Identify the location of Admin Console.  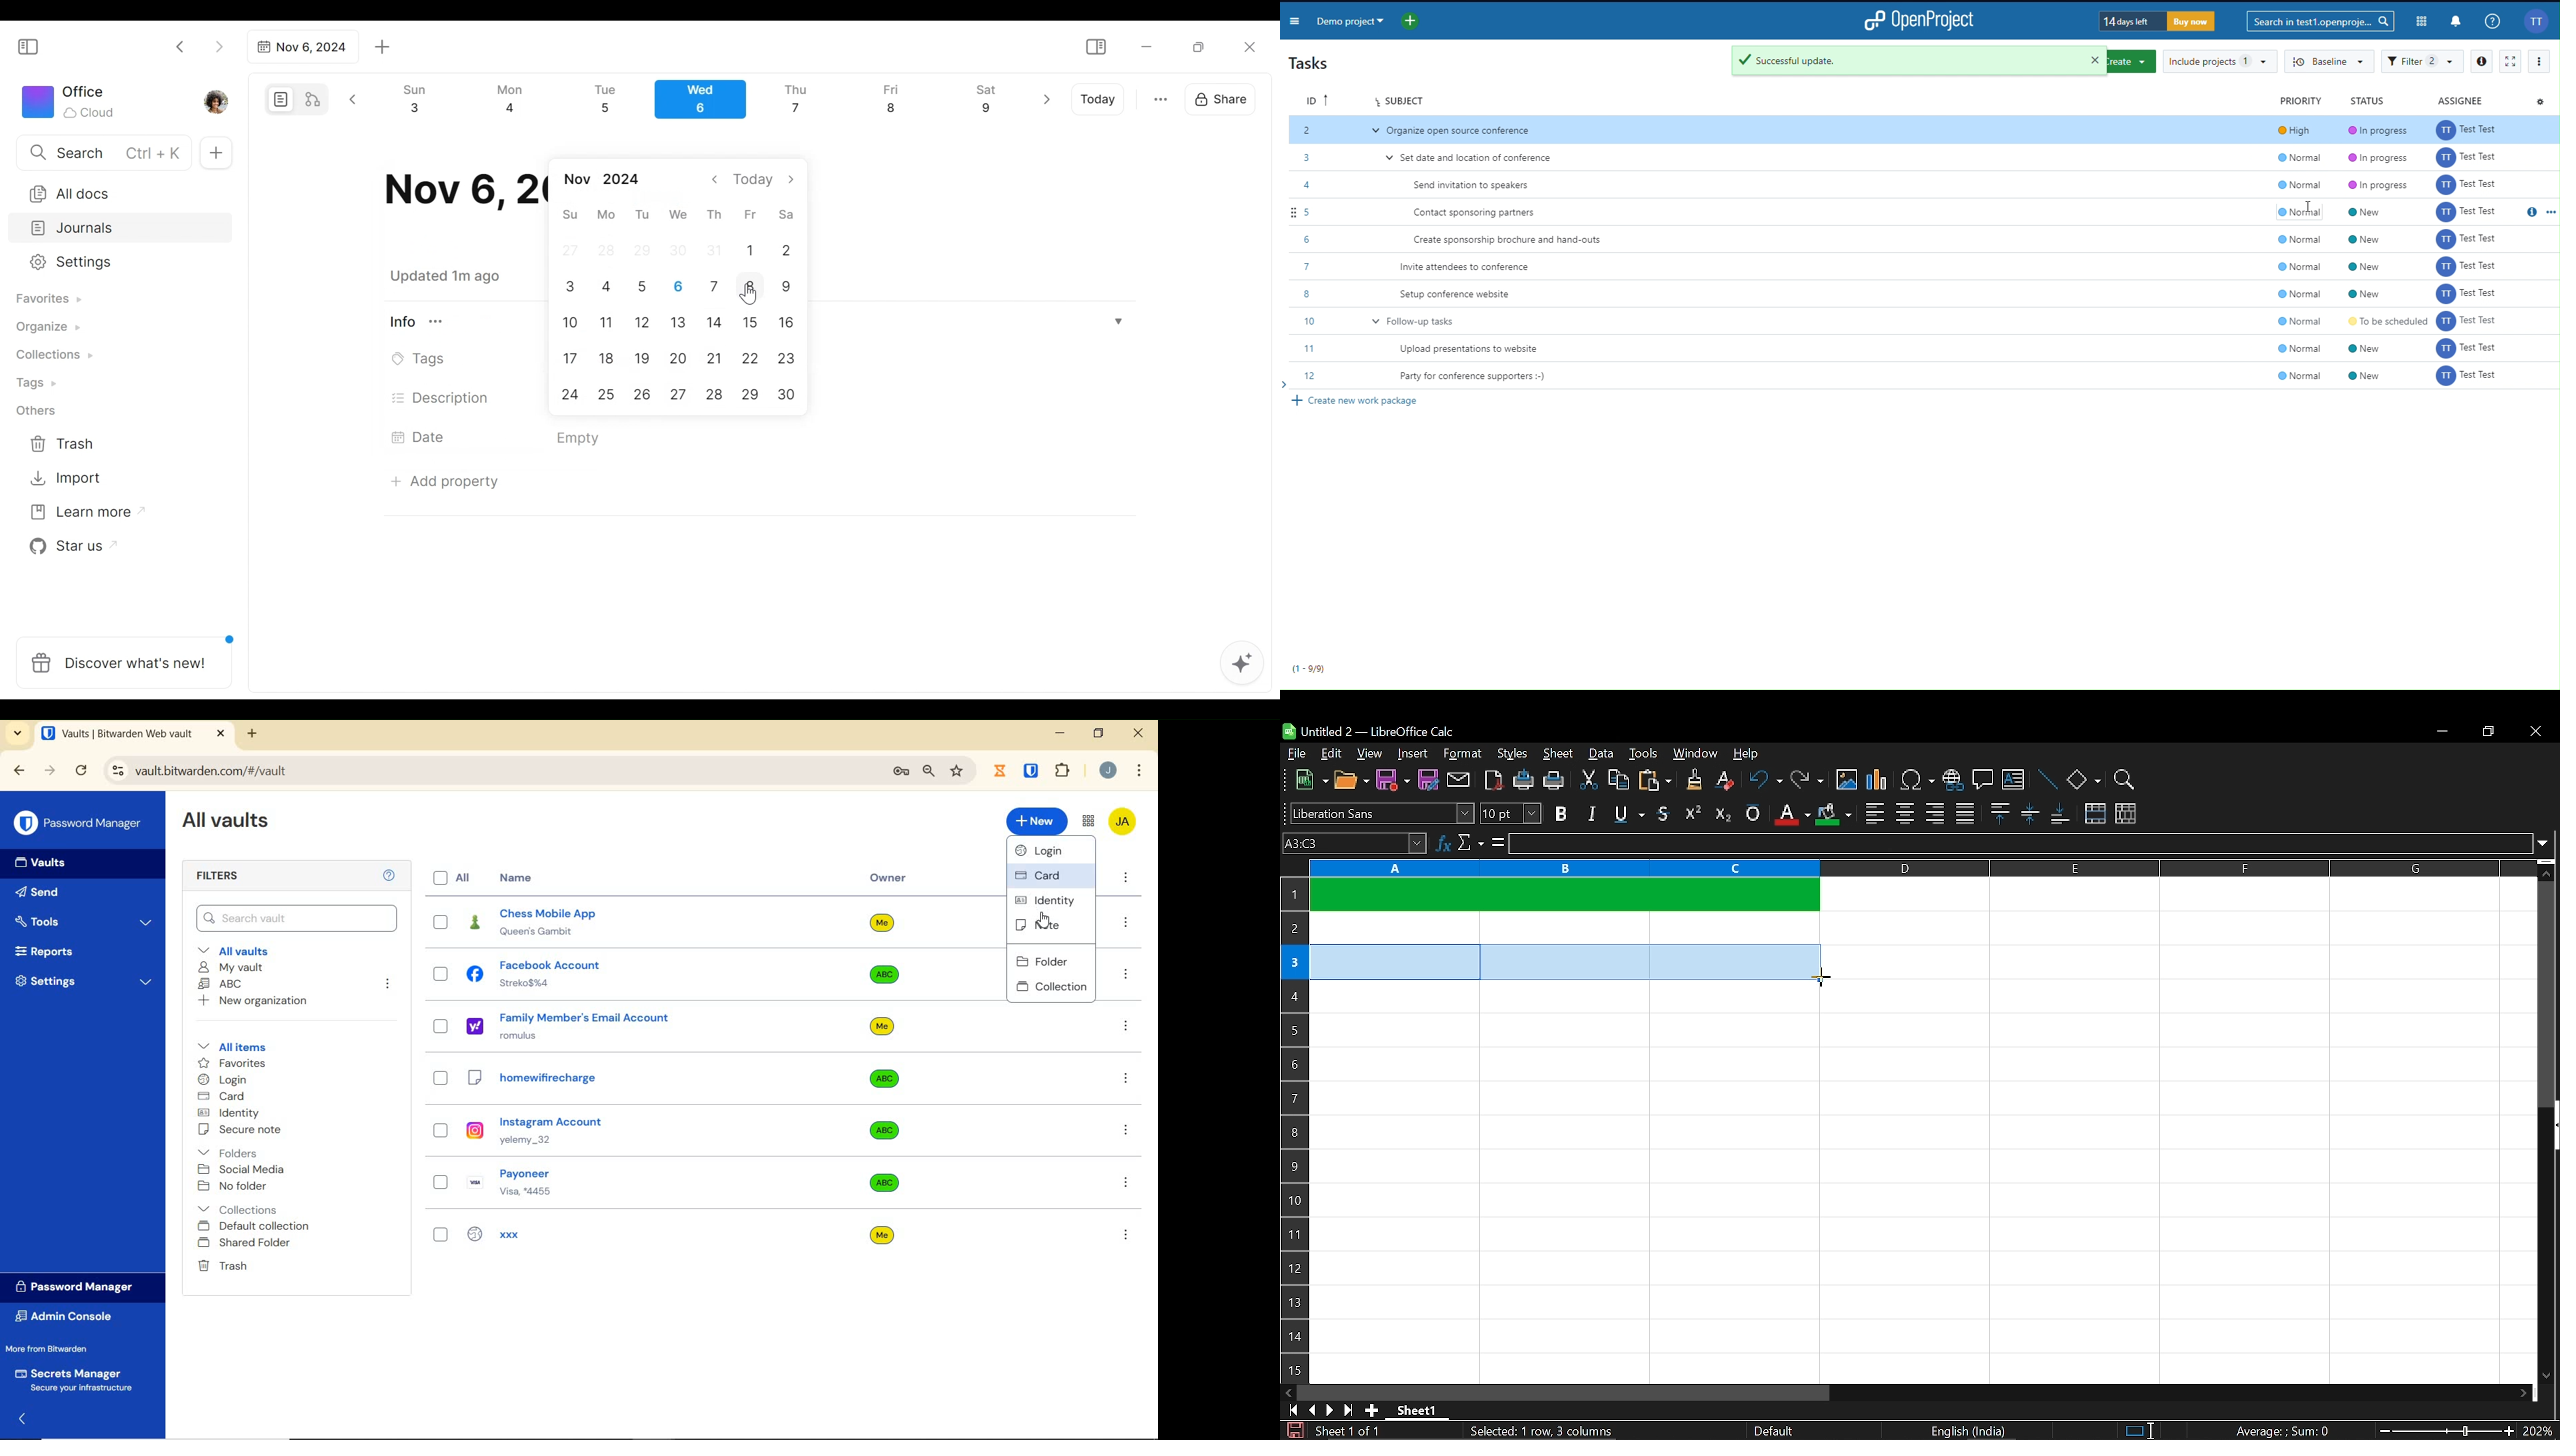
(68, 1317).